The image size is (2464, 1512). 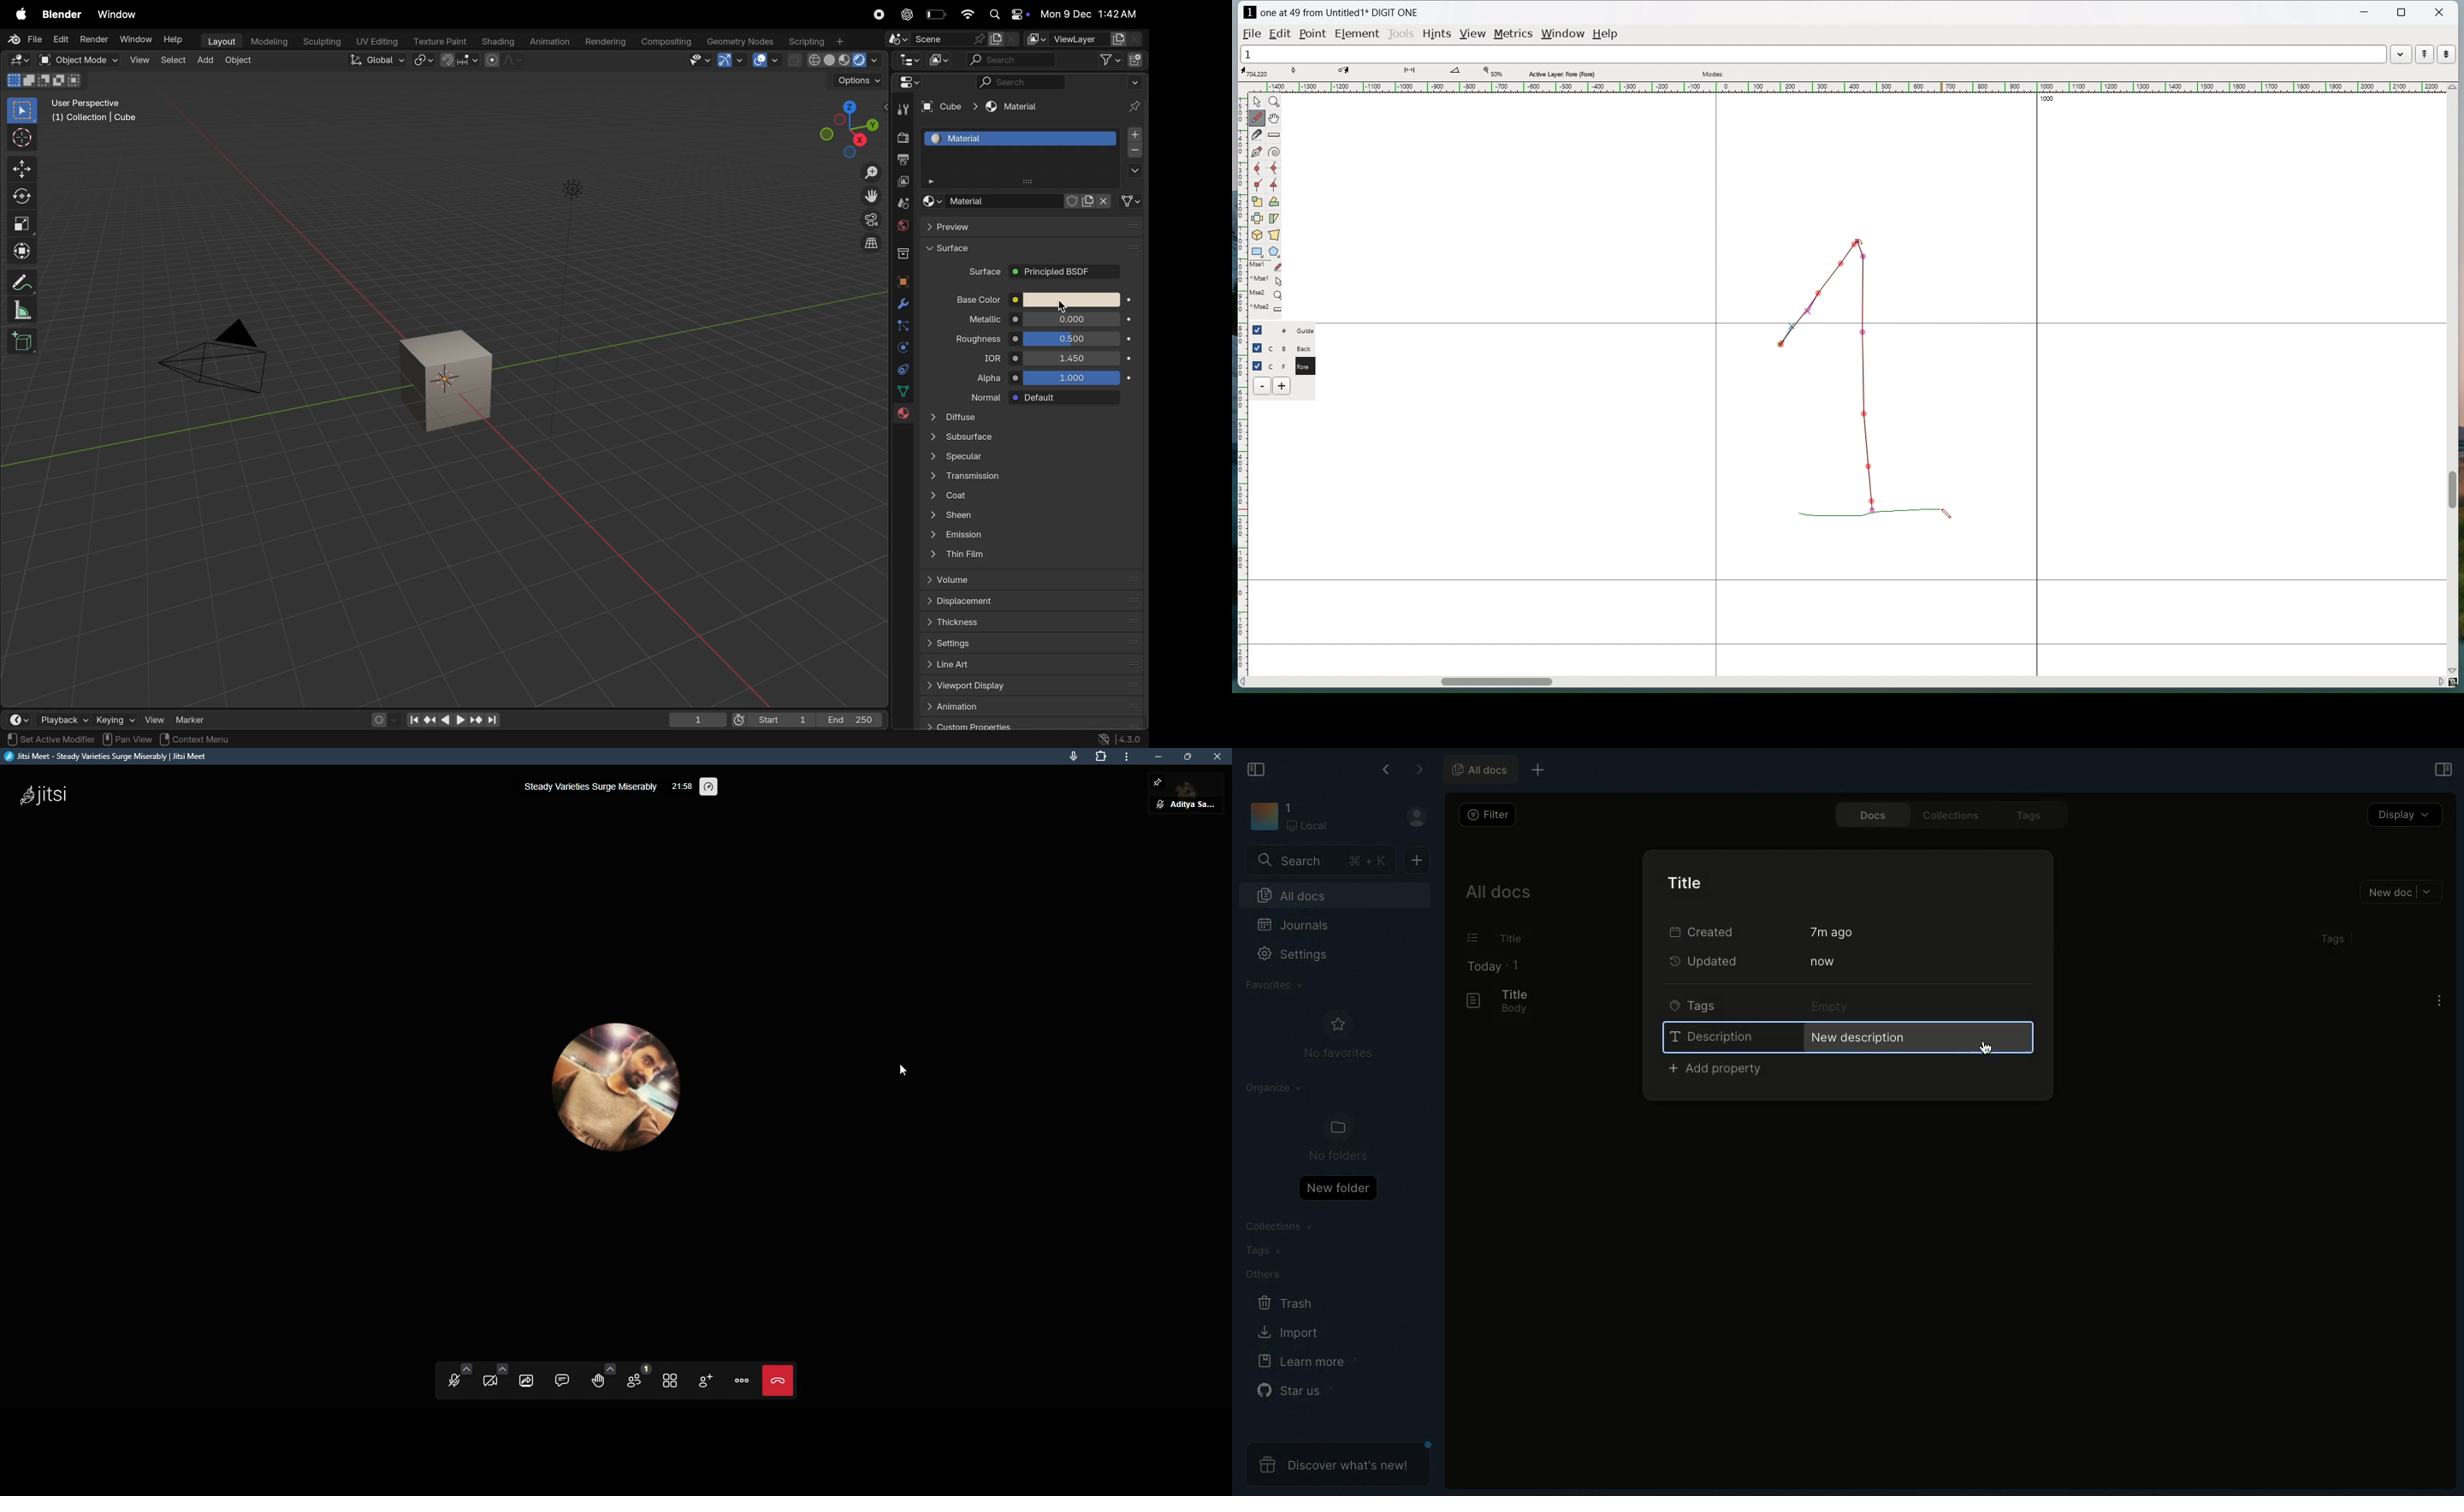 What do you see at coordinates (902, 1070) in the screenshot?
I see `cursor` at bounding box center [902, 1070].